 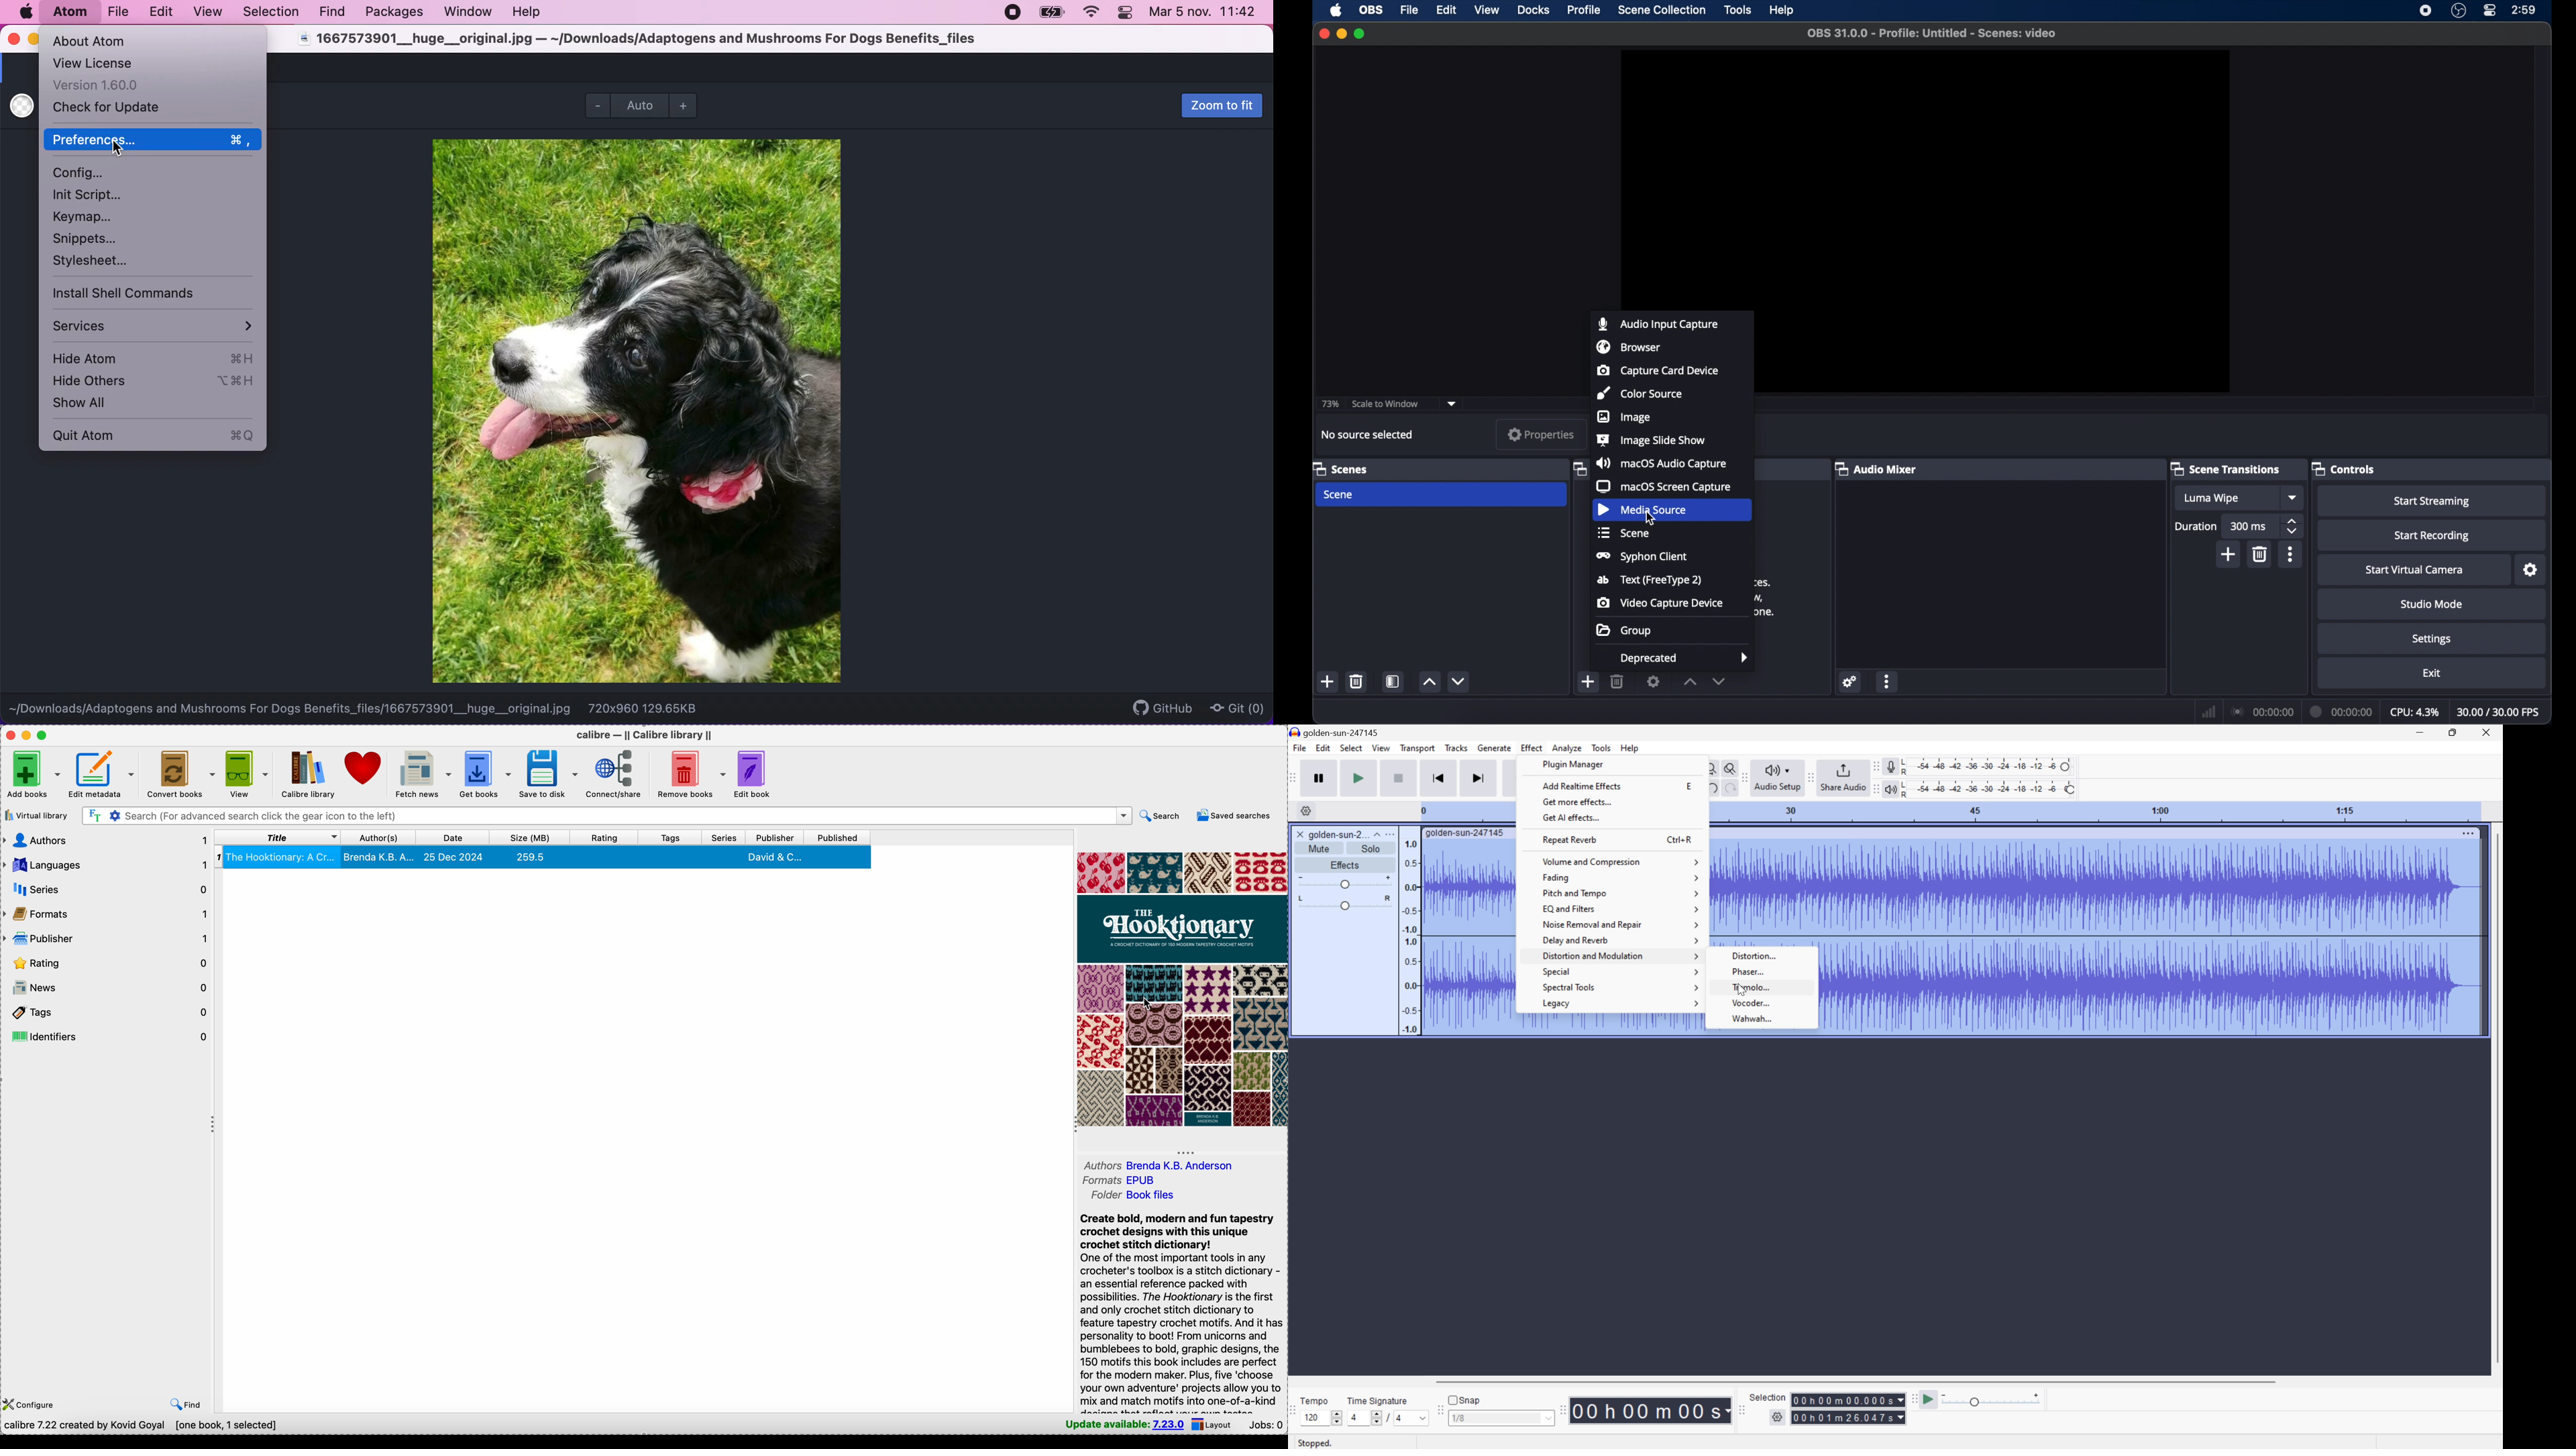 I want to click on view, so click(x=206, y=13).